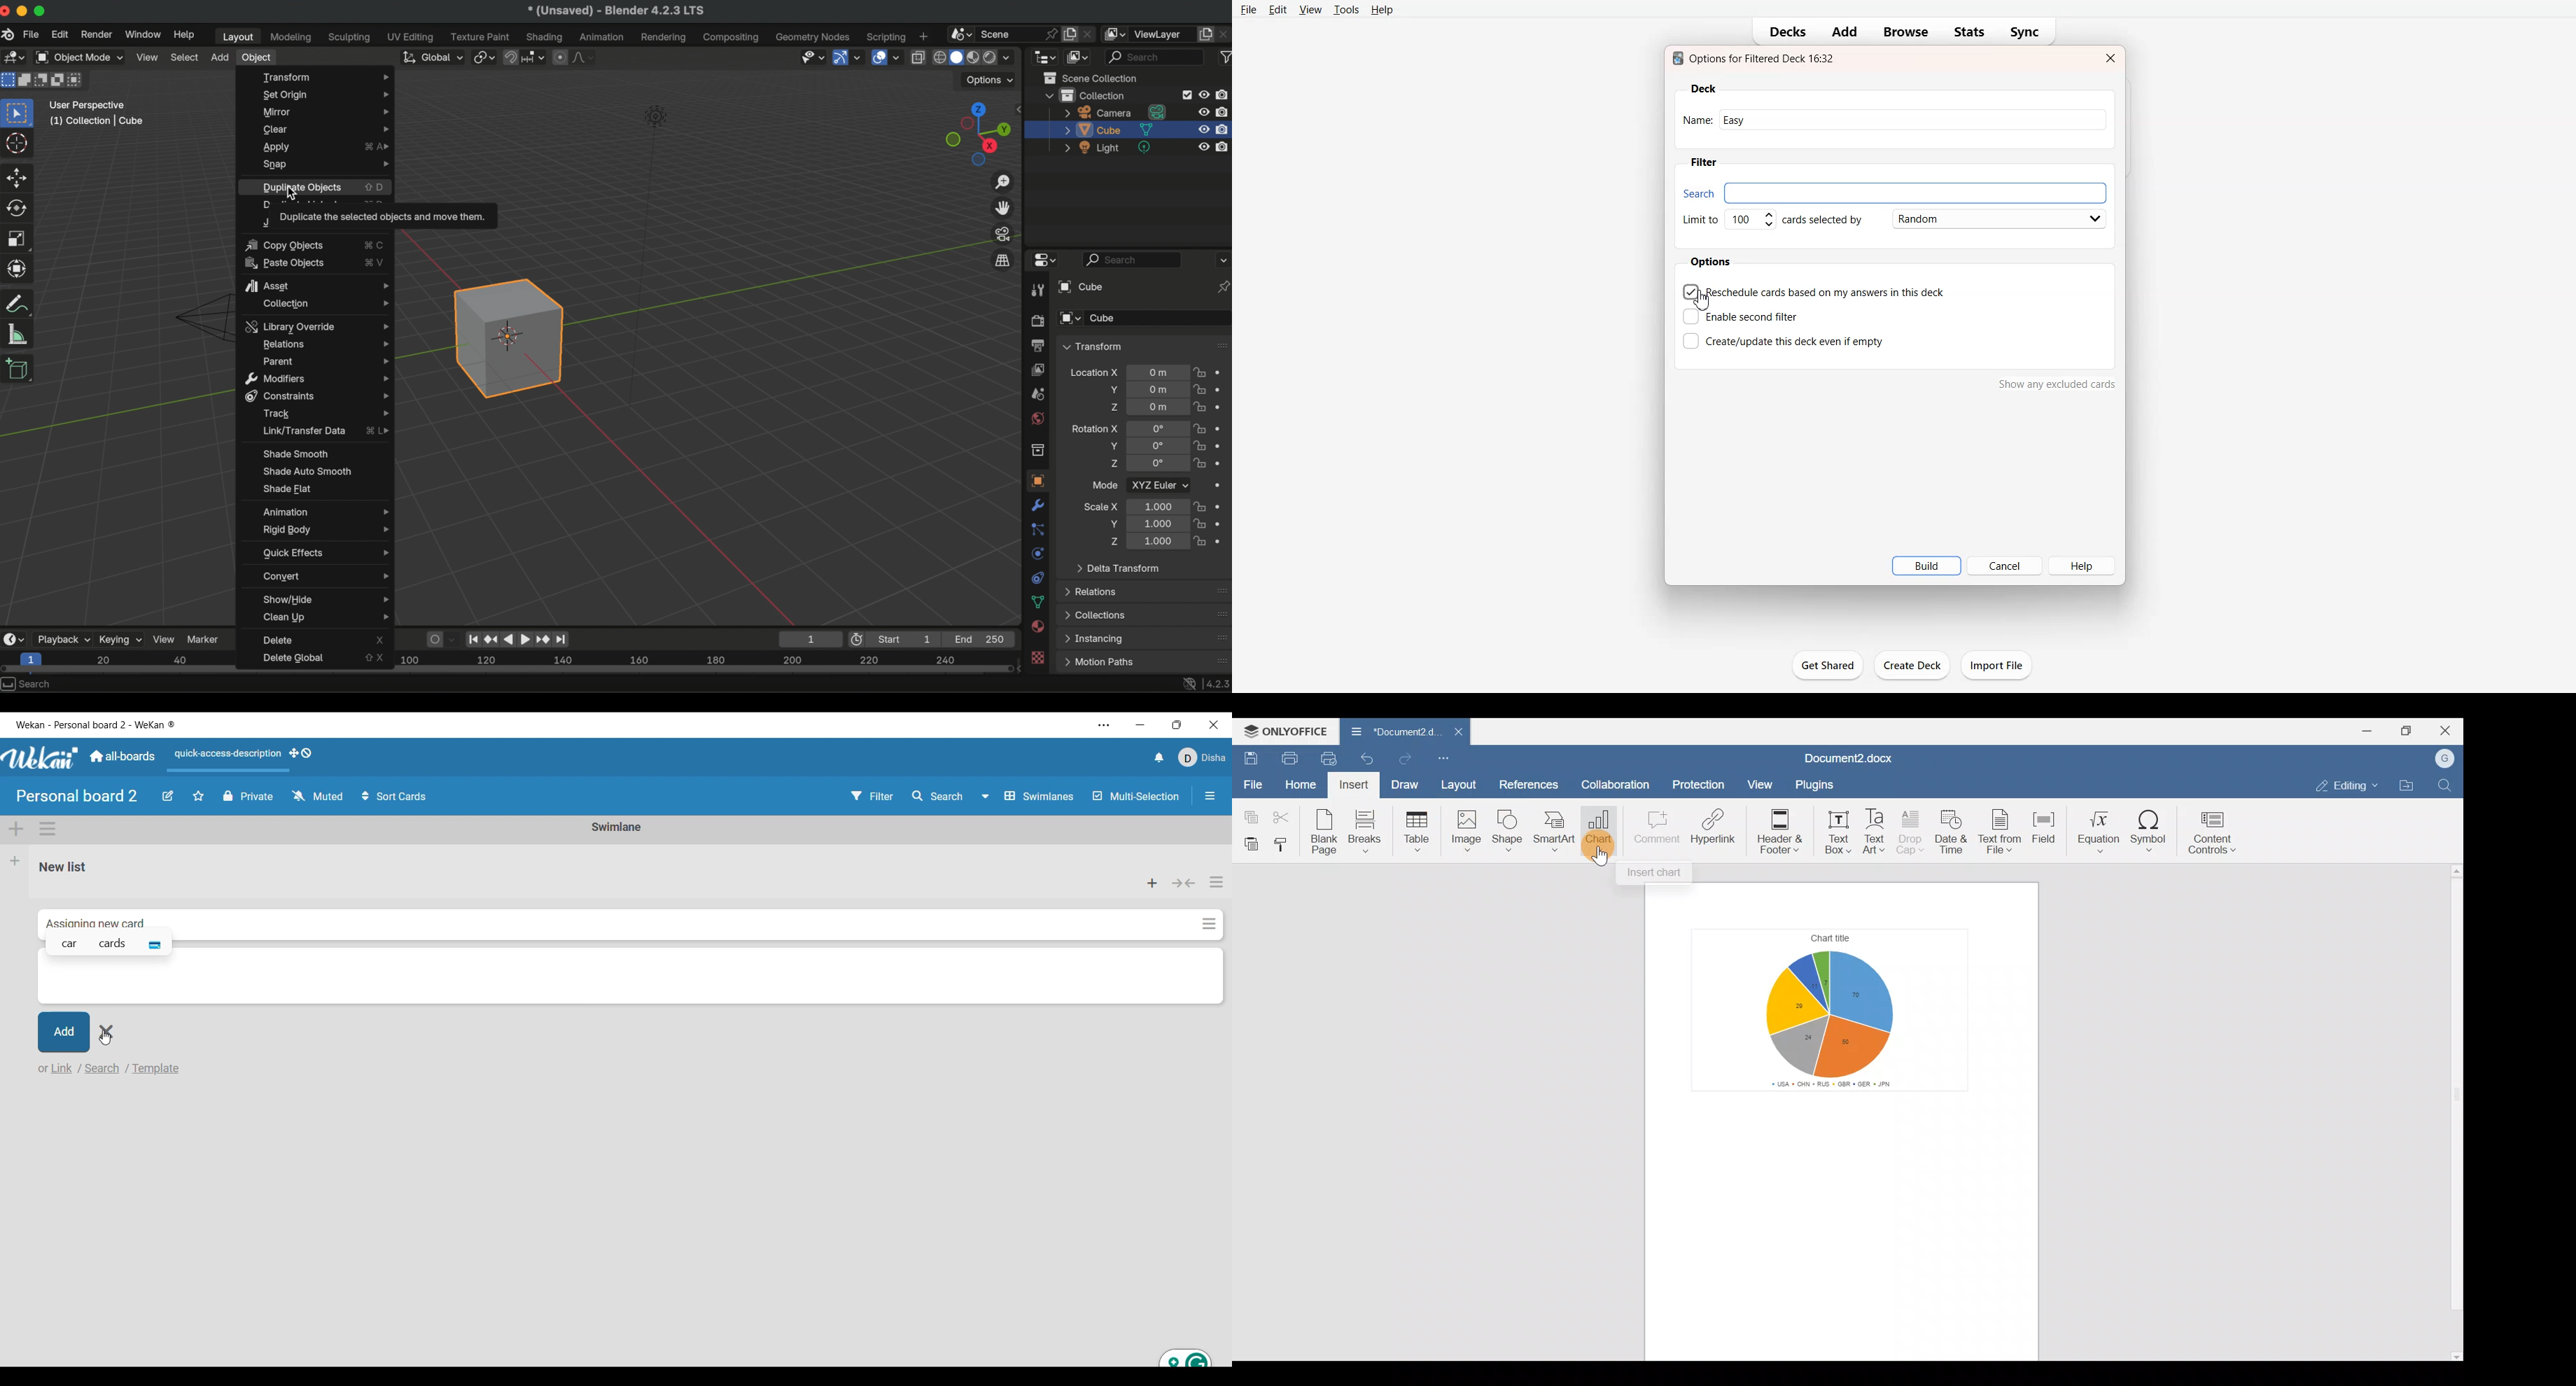 The image size is (2576, 1400). What do you see at coordinates (454, 638) in the screenshot?
I see `auto keyframing` at bounding box center [454, 638].